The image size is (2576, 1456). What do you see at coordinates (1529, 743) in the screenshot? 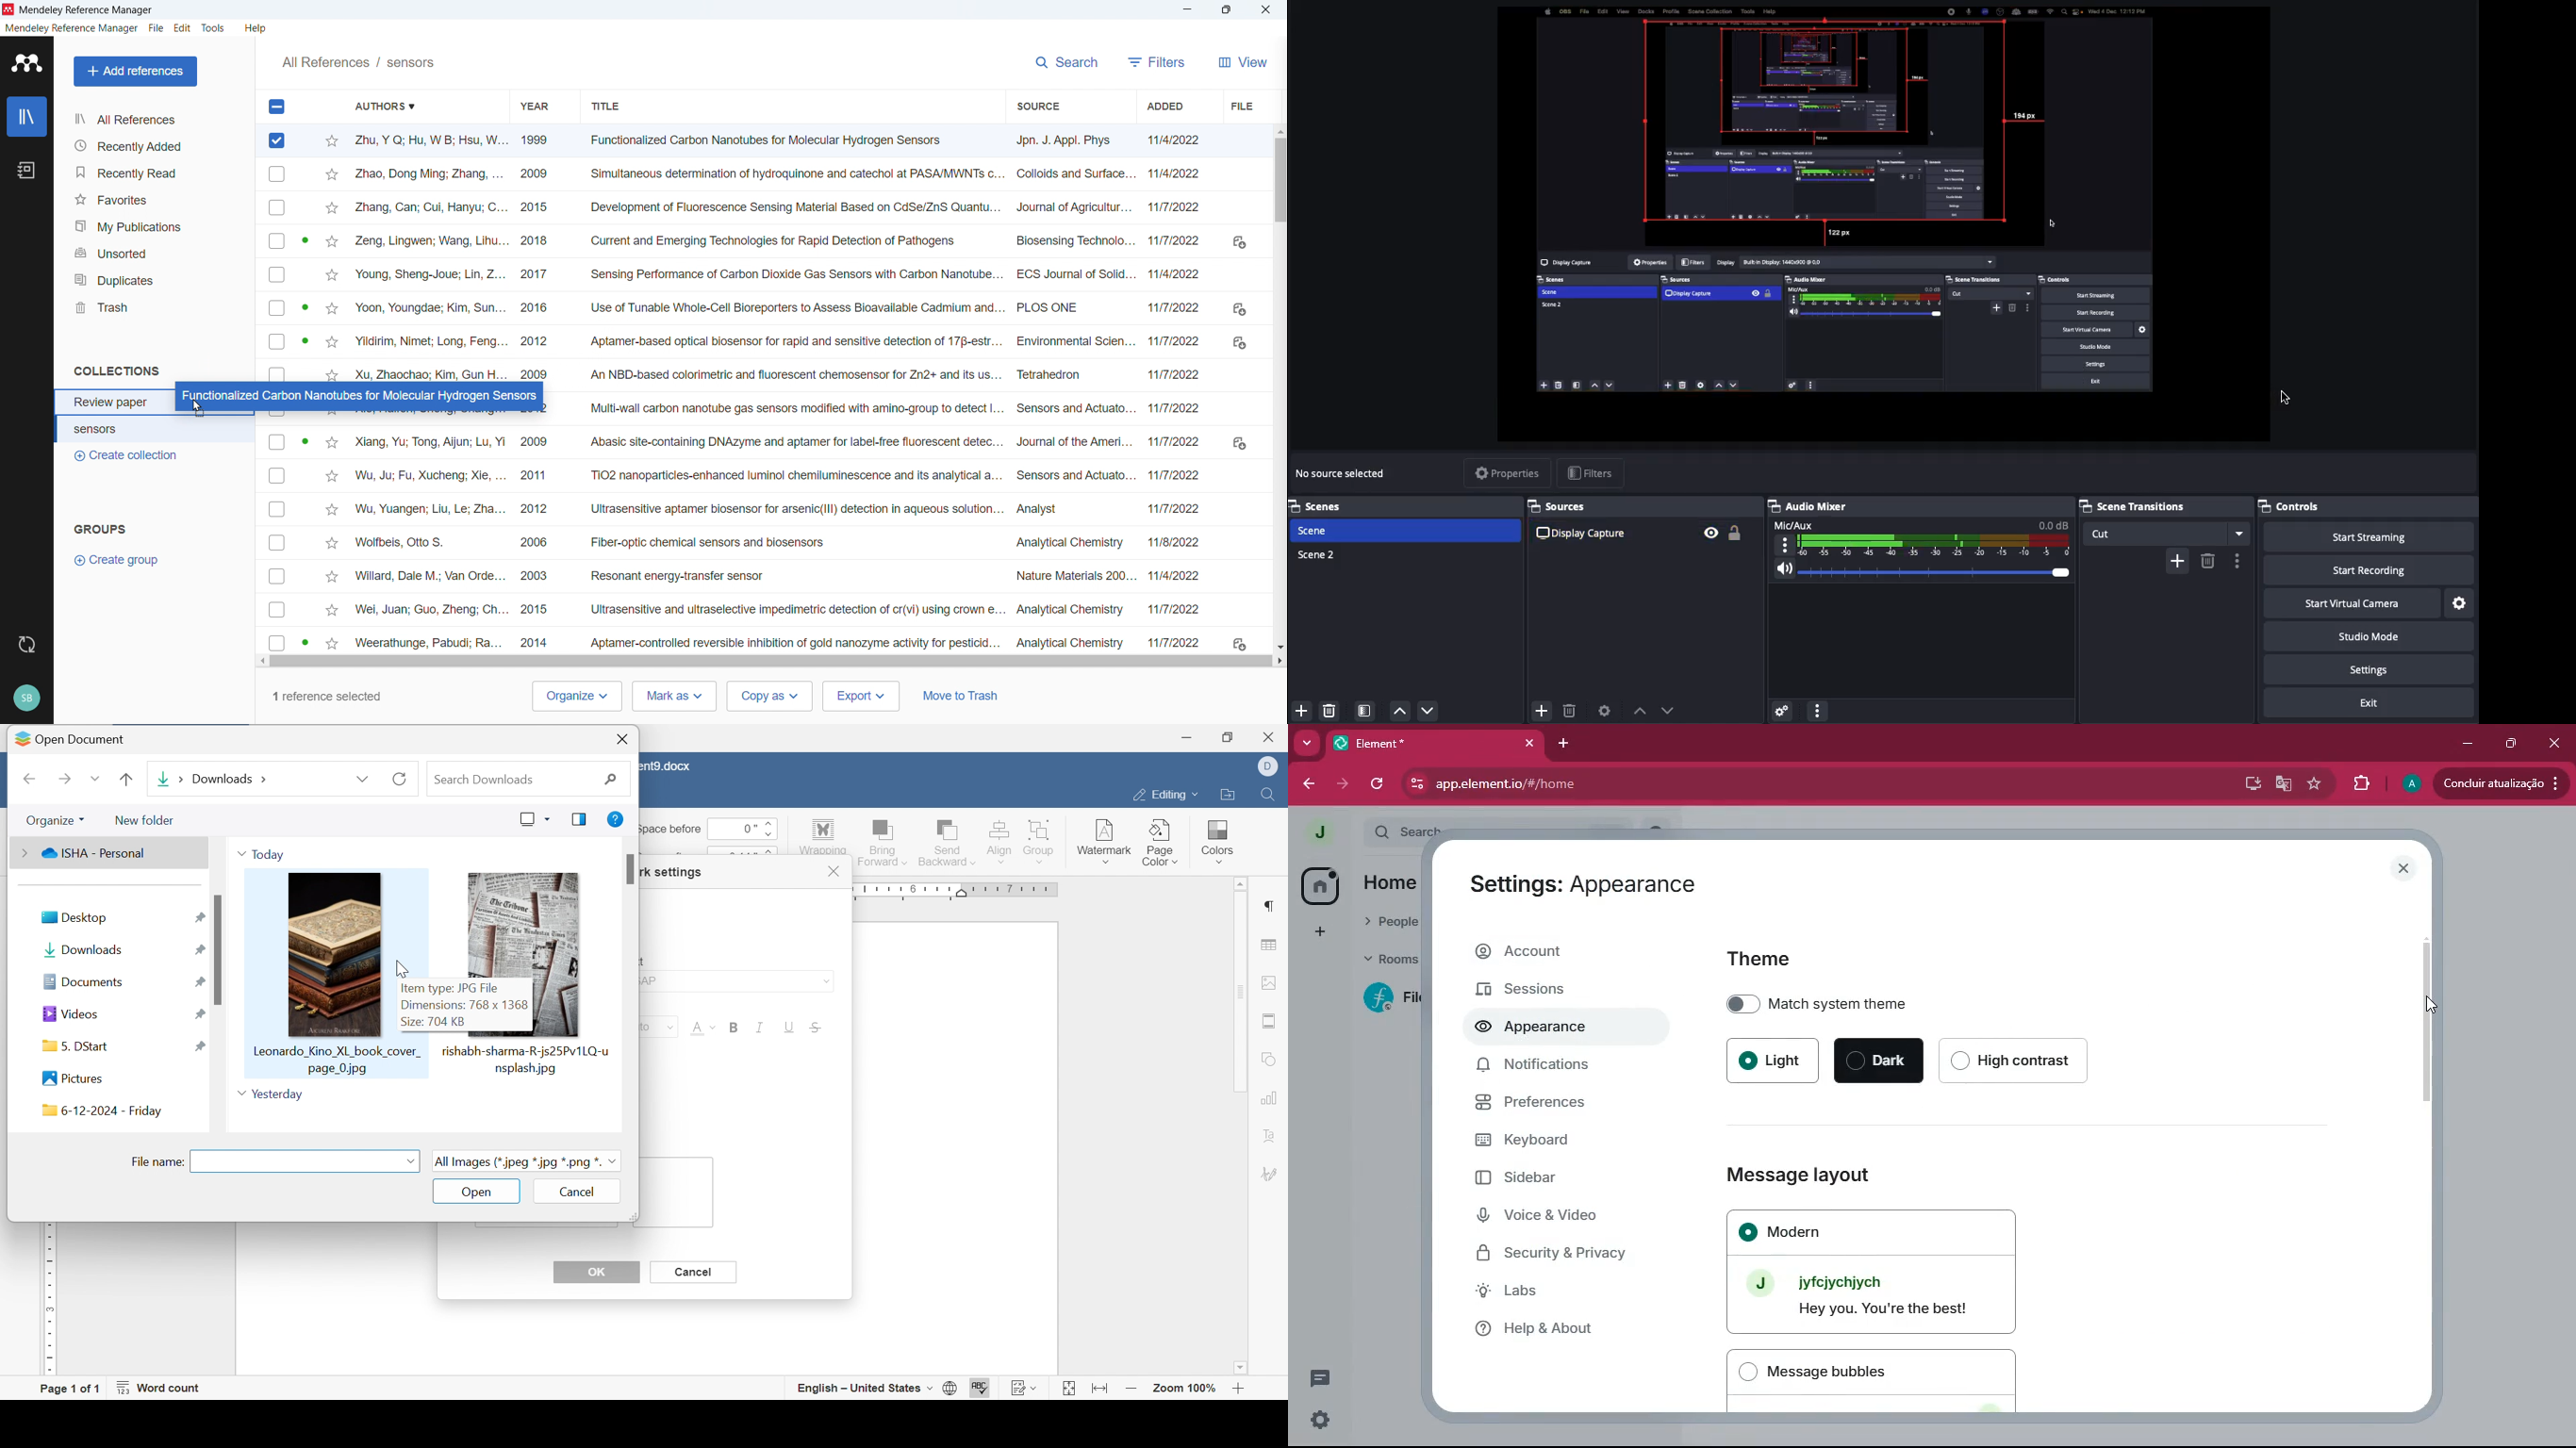
I see `close` at bounding box center [1529, 743].